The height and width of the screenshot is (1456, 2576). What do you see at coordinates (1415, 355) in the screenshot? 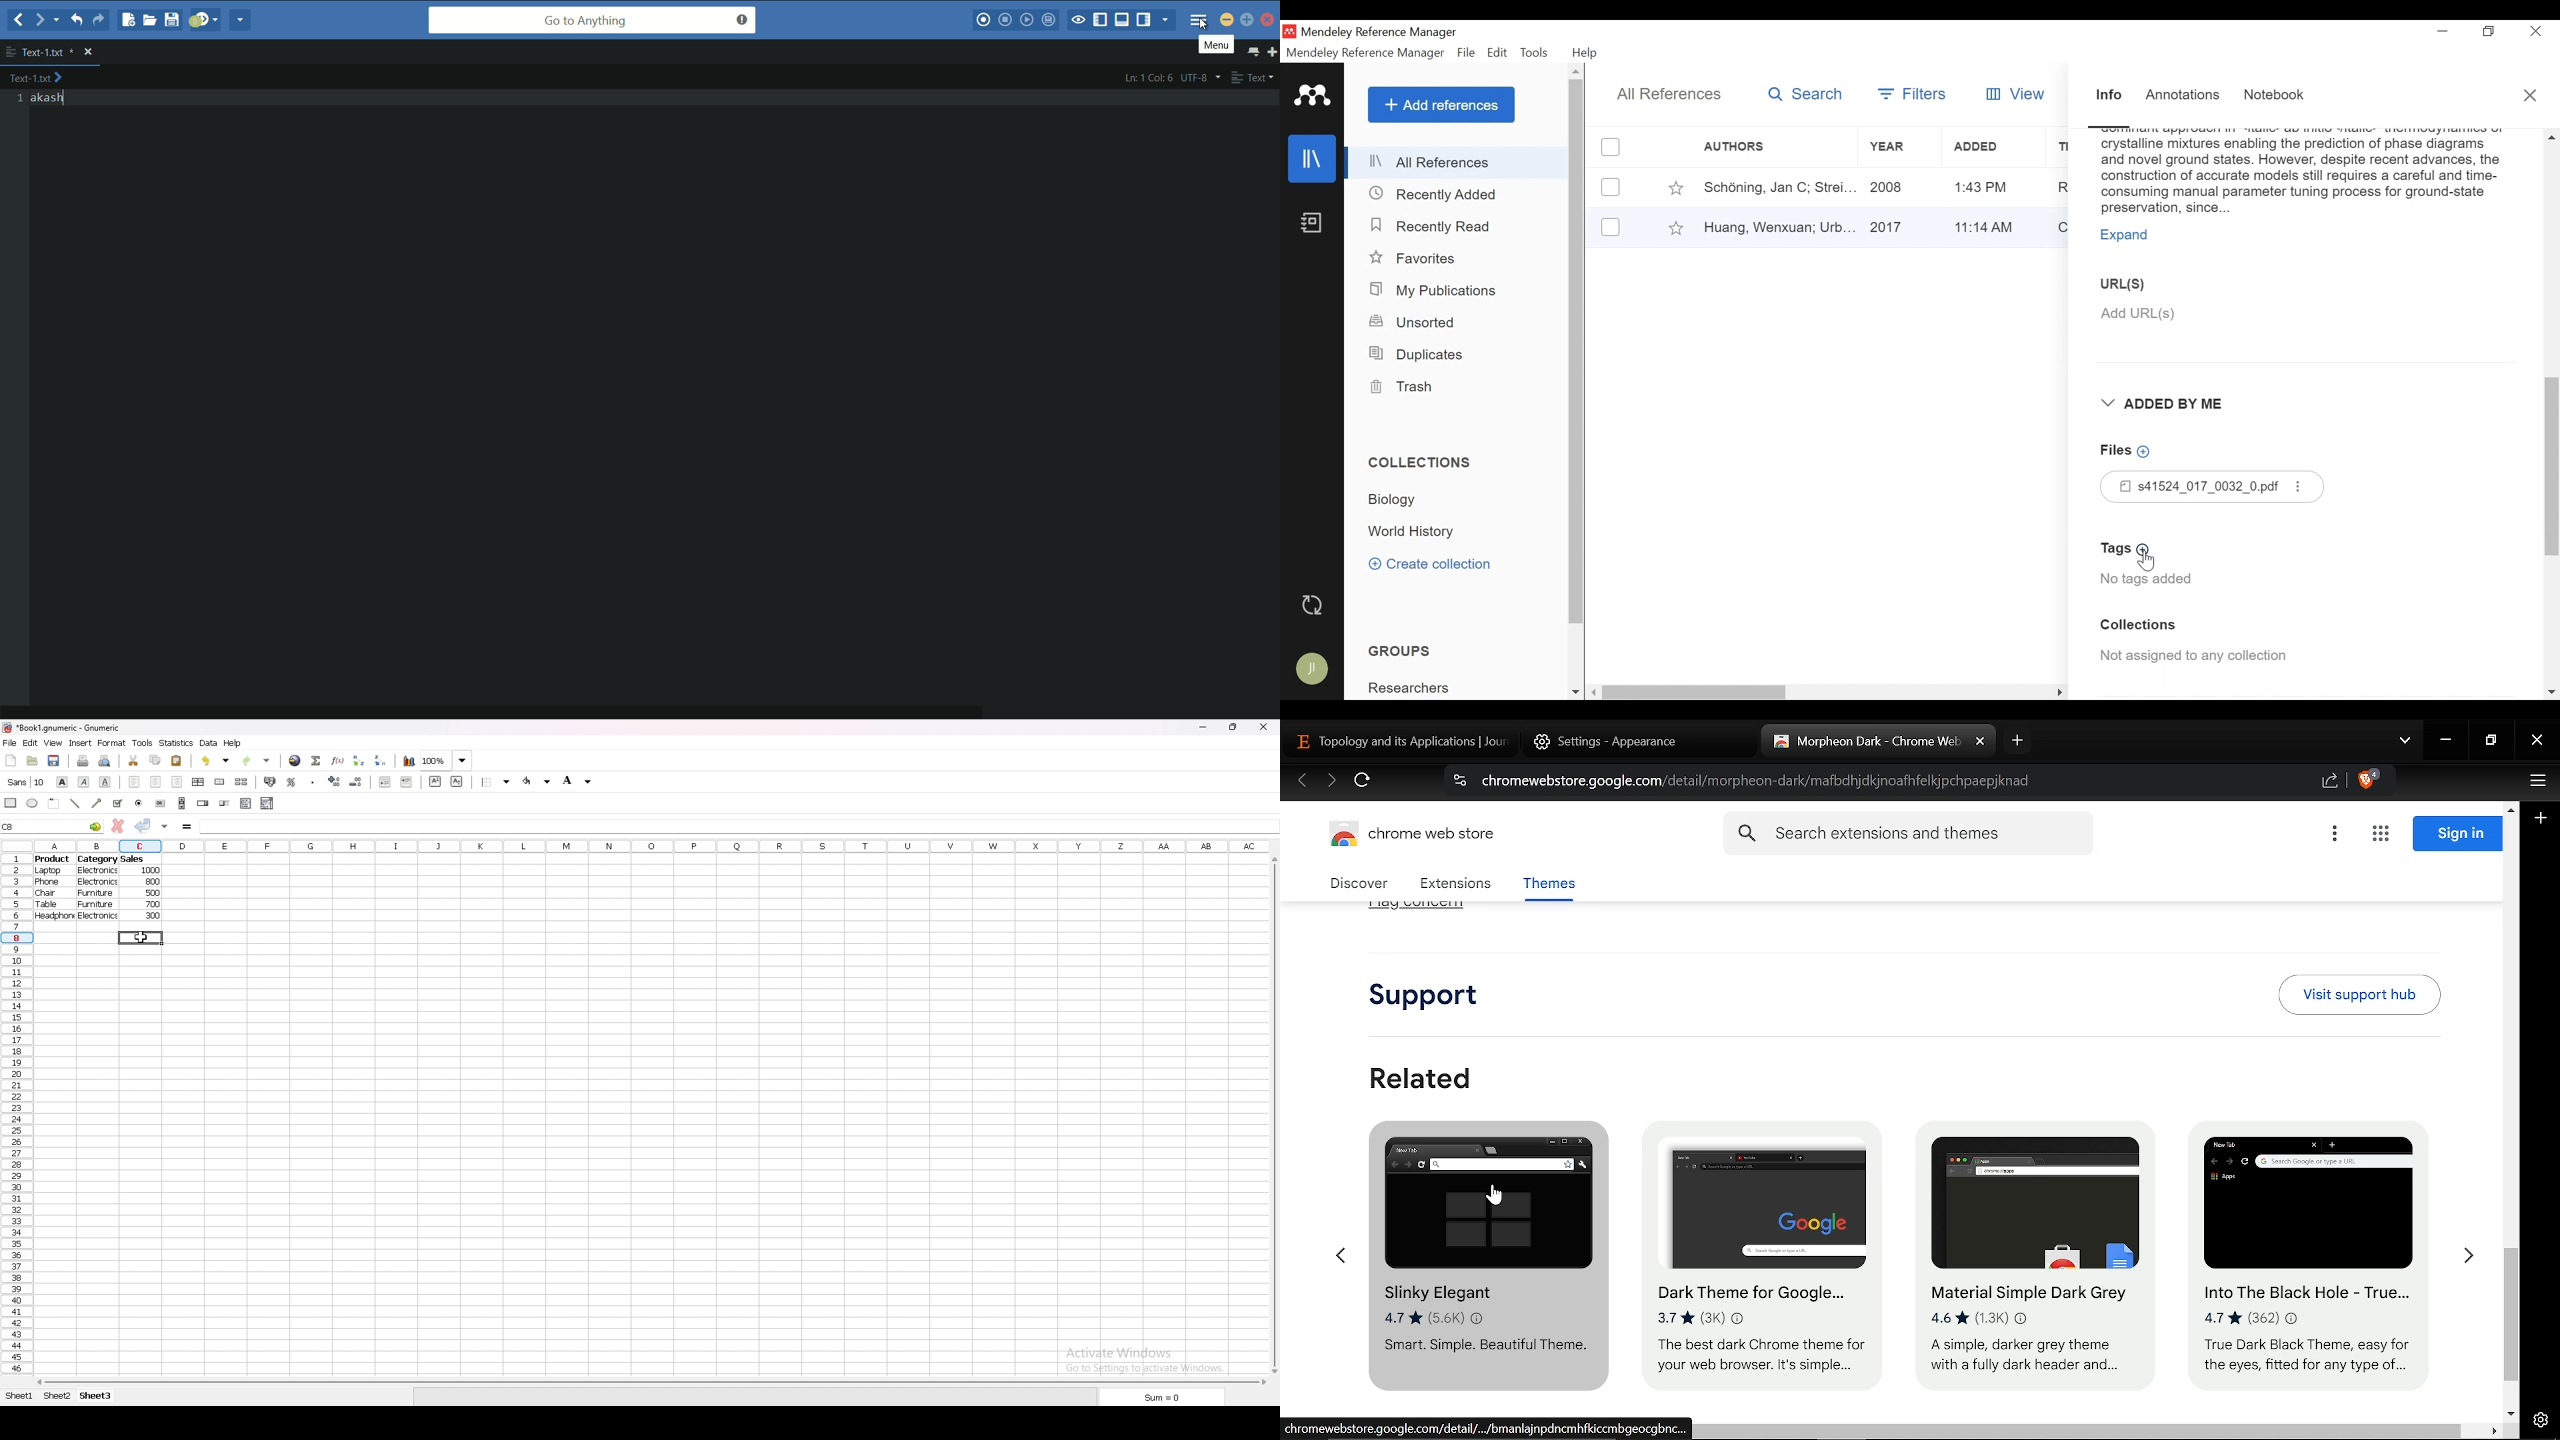
I see `Duplicates` at bounding box center [1415, 355].